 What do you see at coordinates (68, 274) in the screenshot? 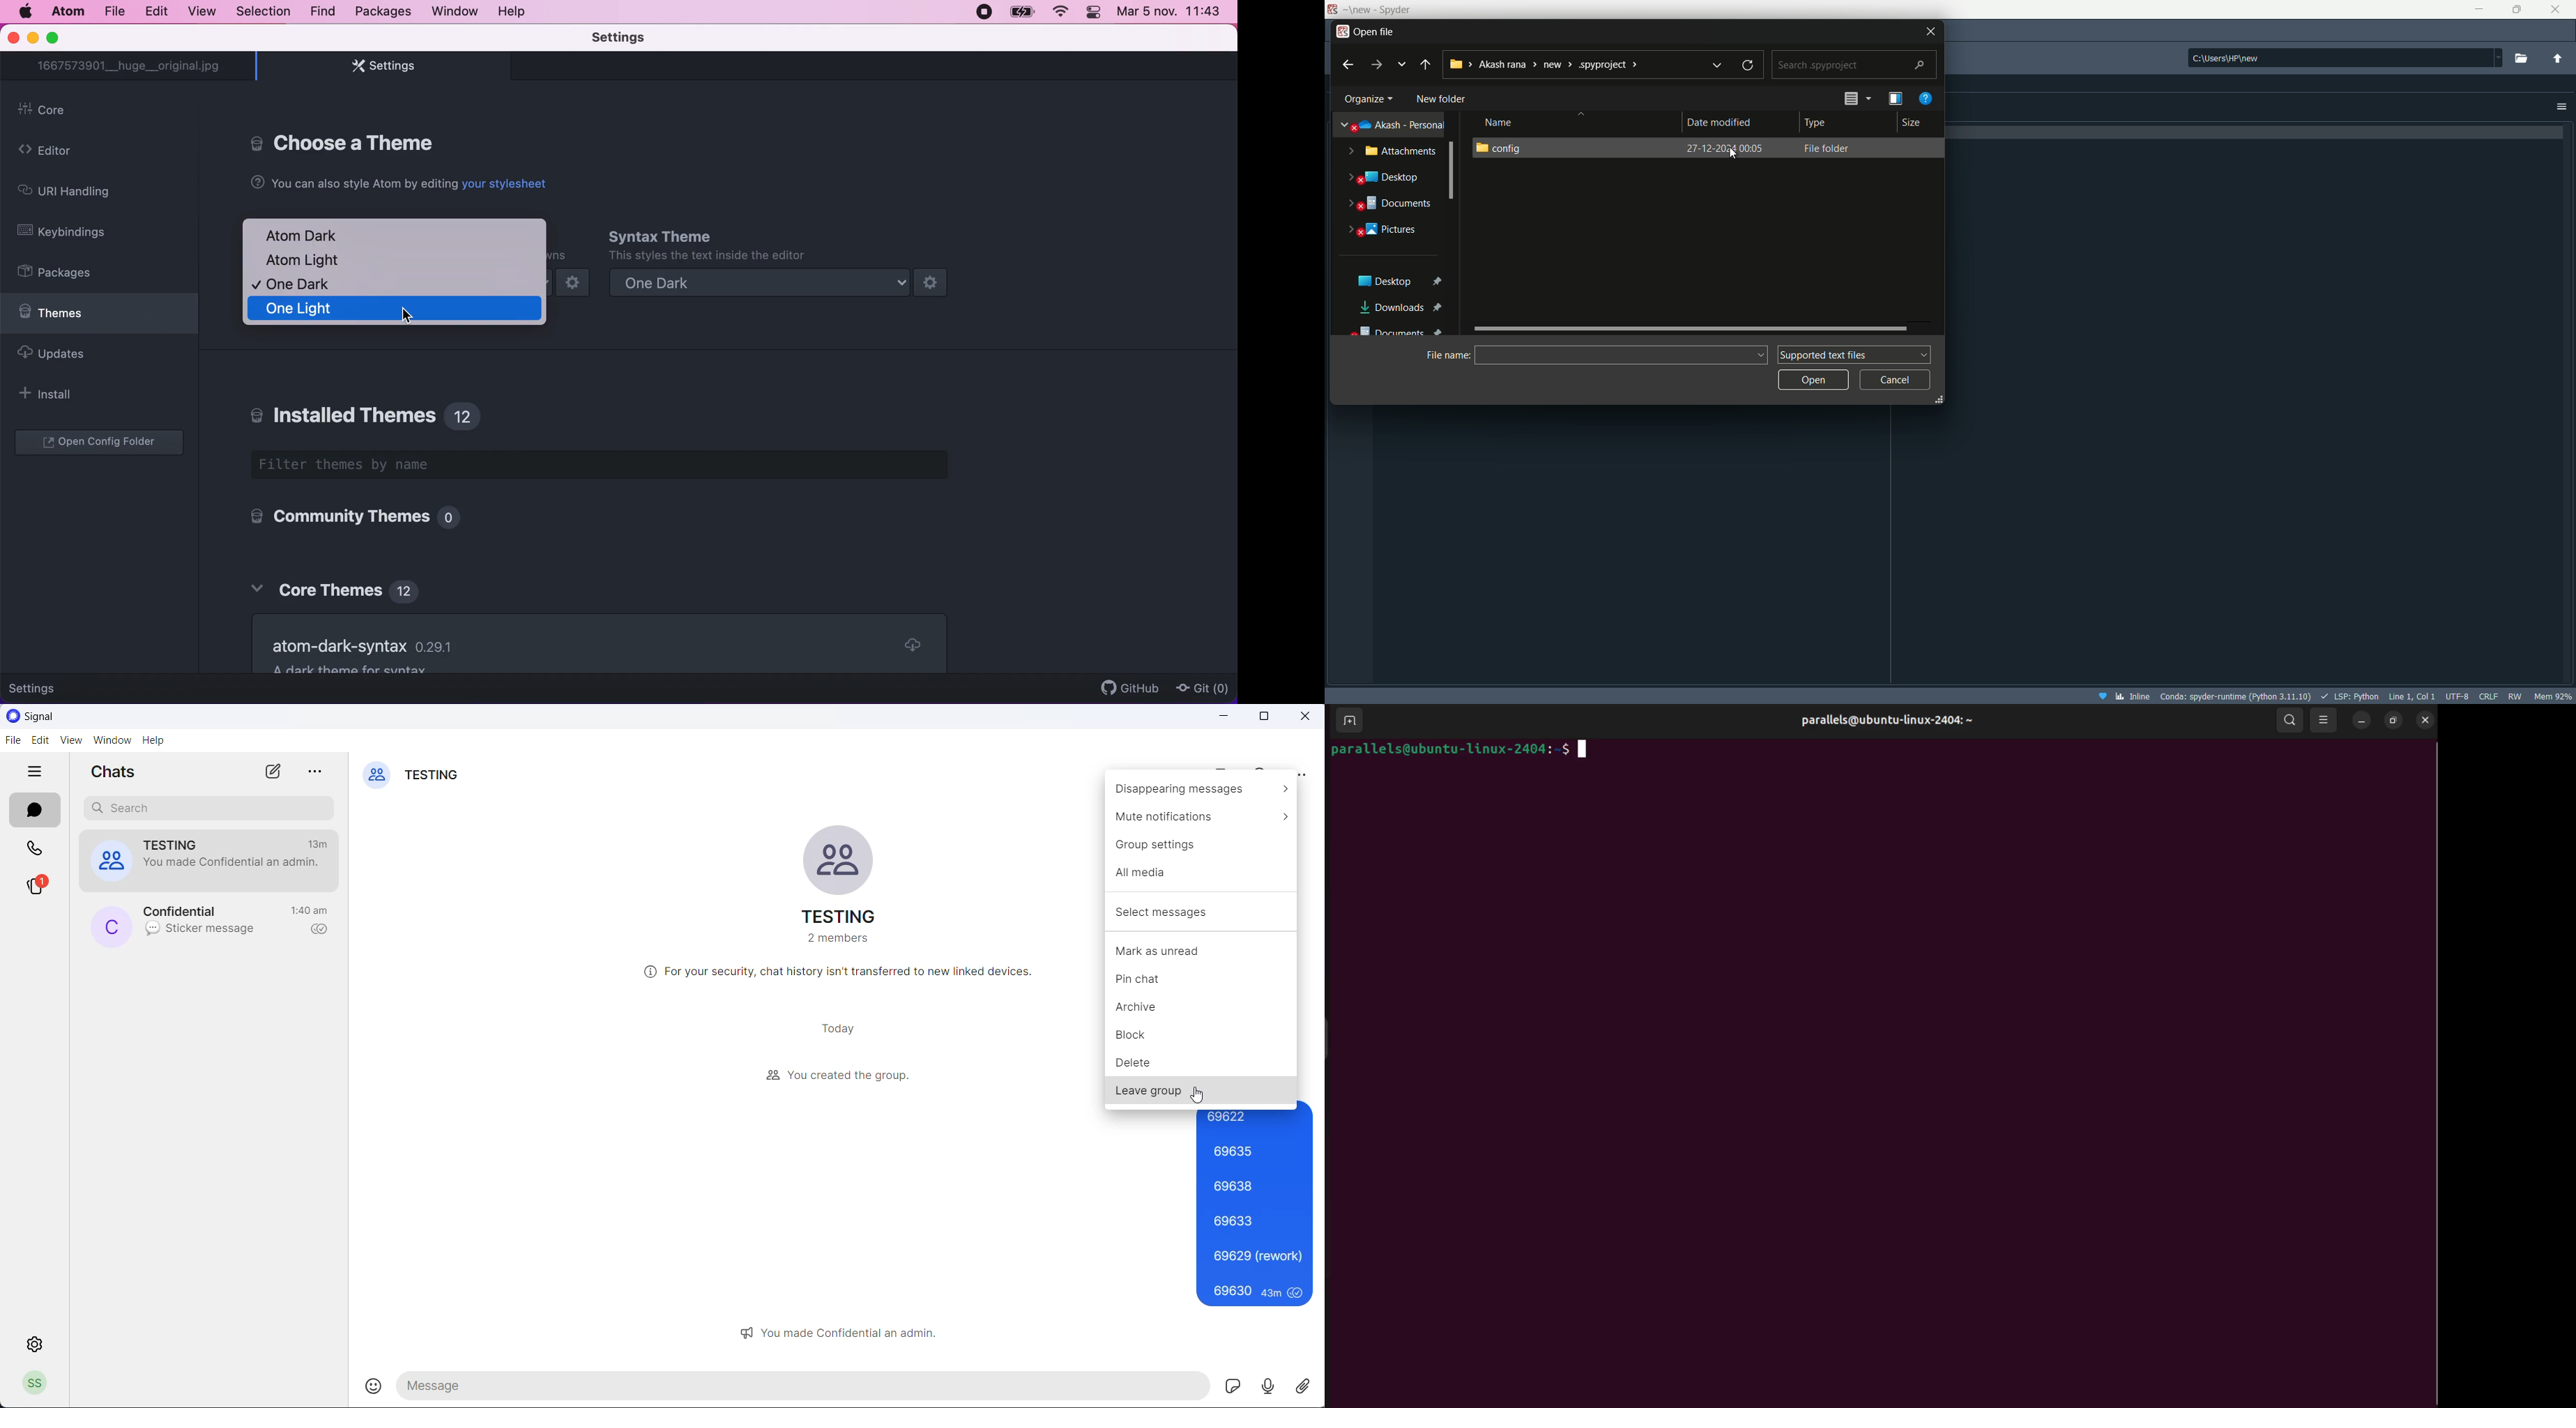
I see `packages` at bounding box center [68, 274].